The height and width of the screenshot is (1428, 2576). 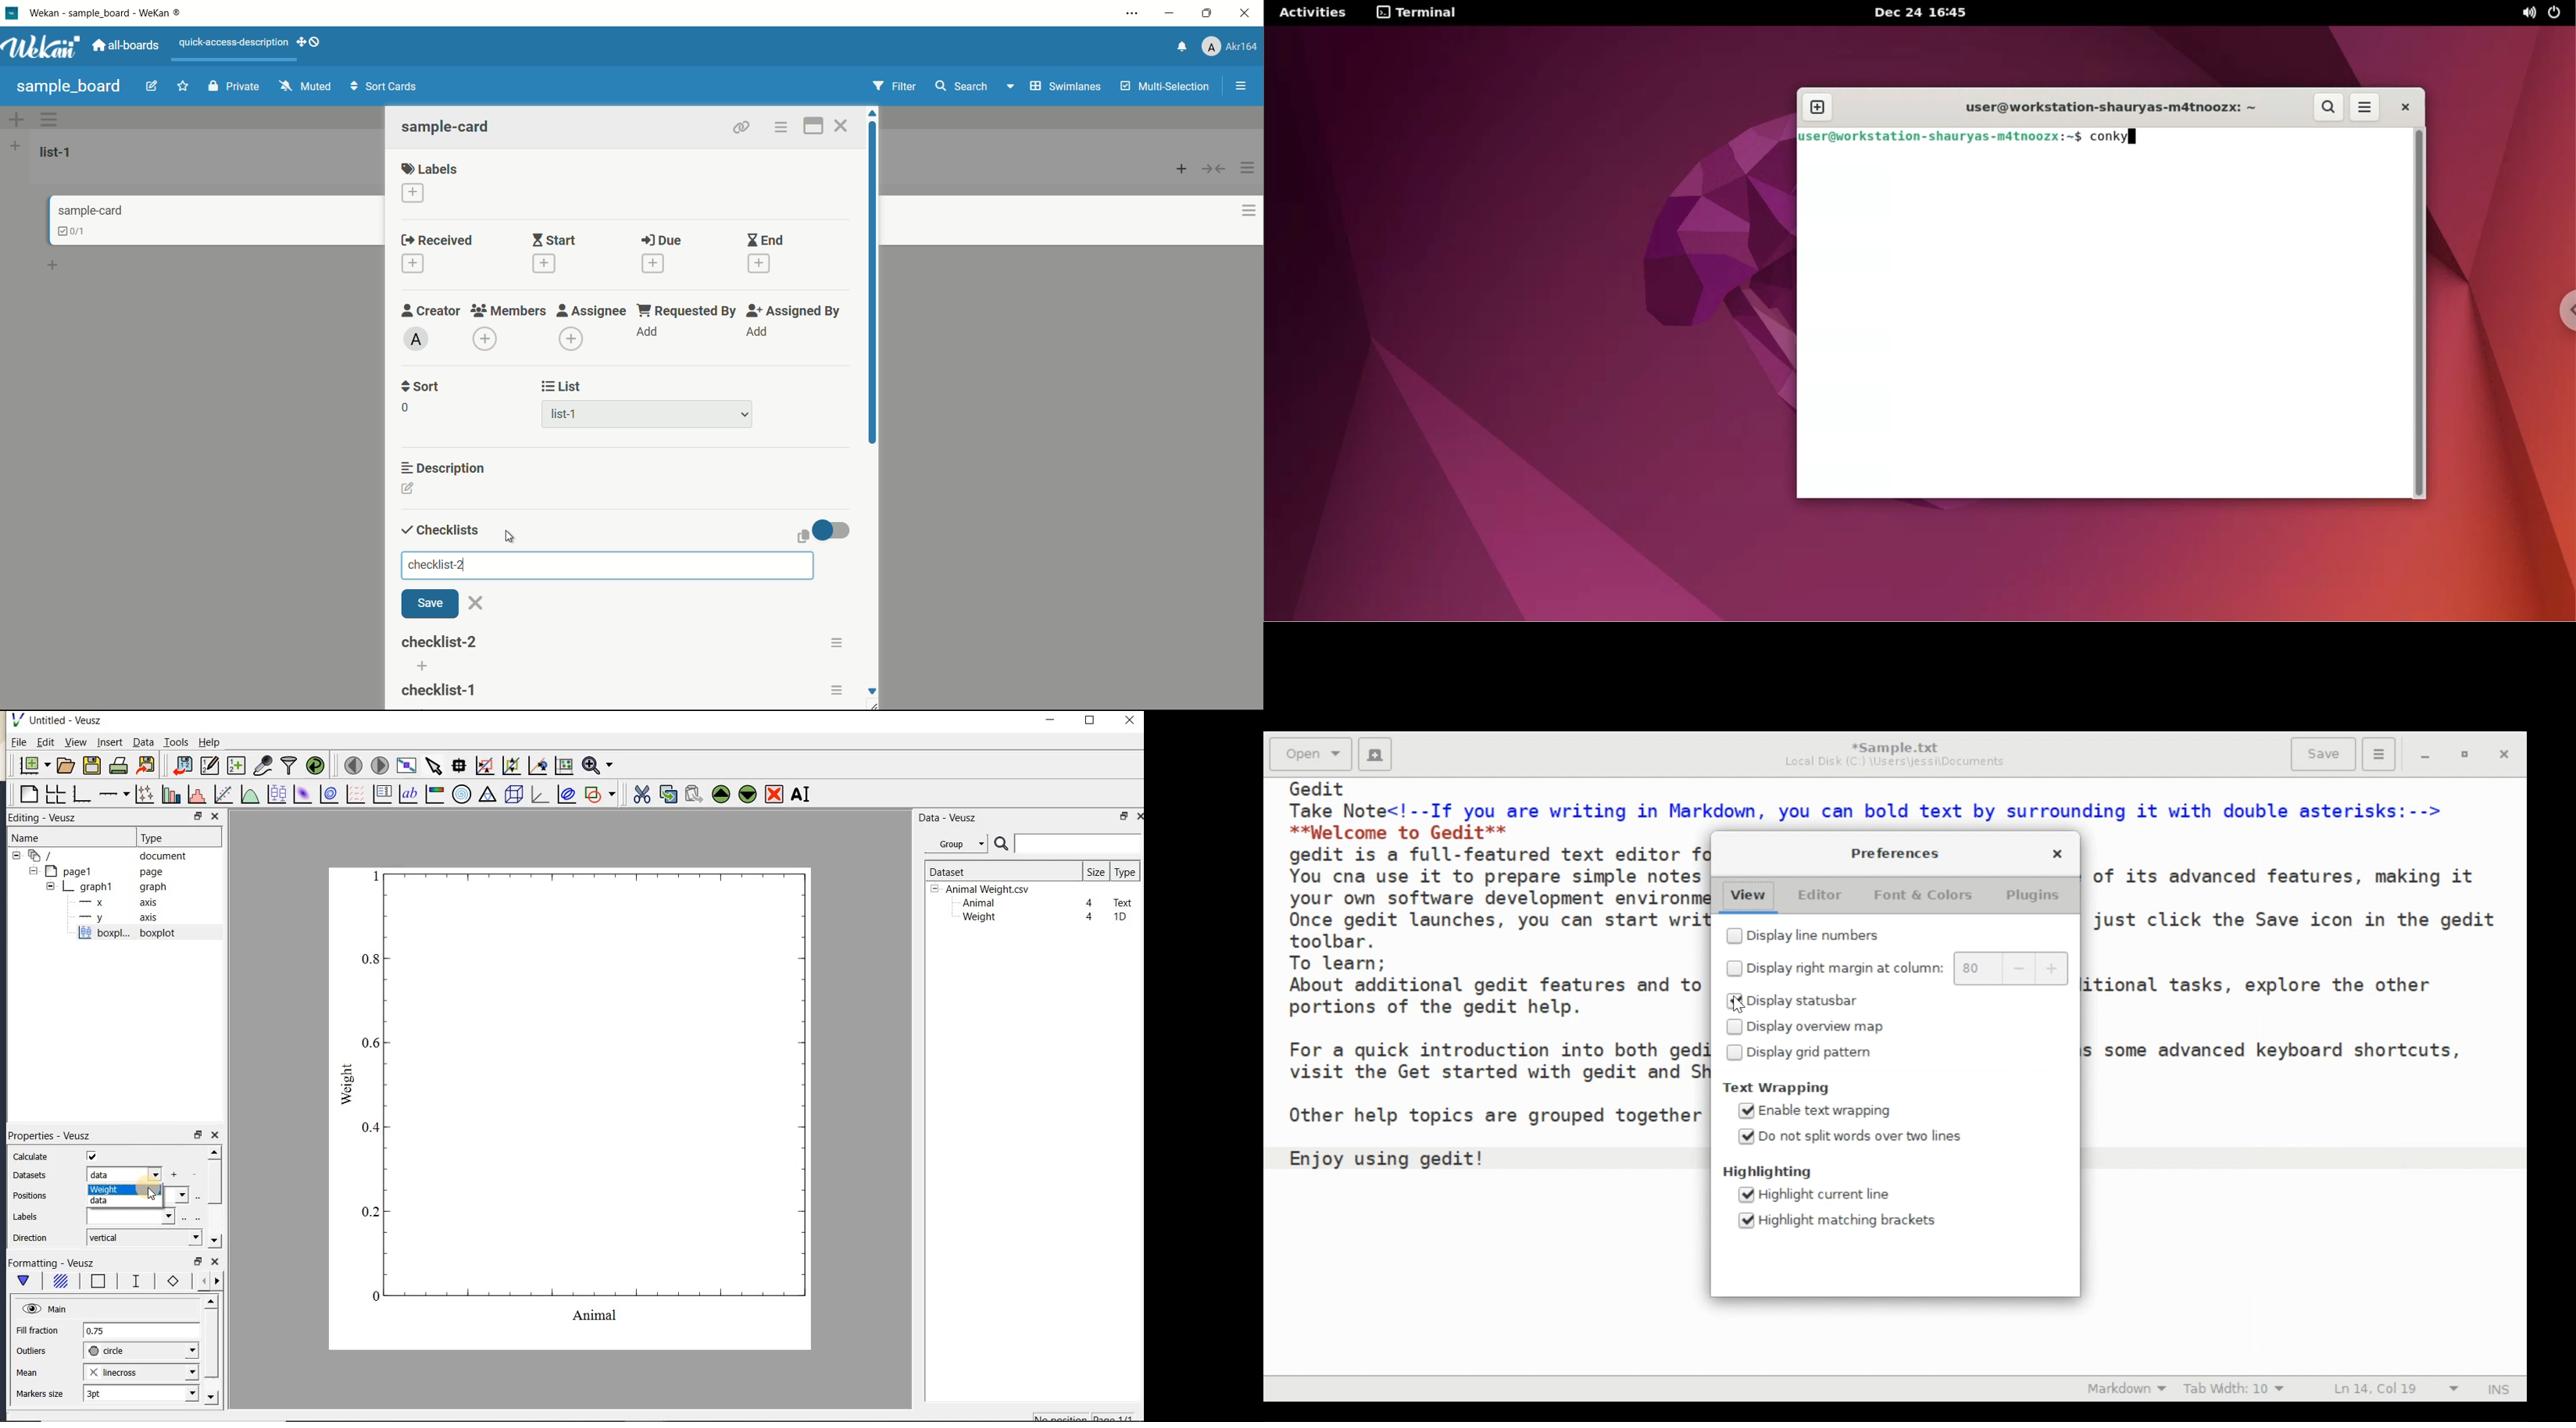 What do you see at coordinates (542, 263) in the screenshot?
I see `add date` at bounding box center [542, 263].